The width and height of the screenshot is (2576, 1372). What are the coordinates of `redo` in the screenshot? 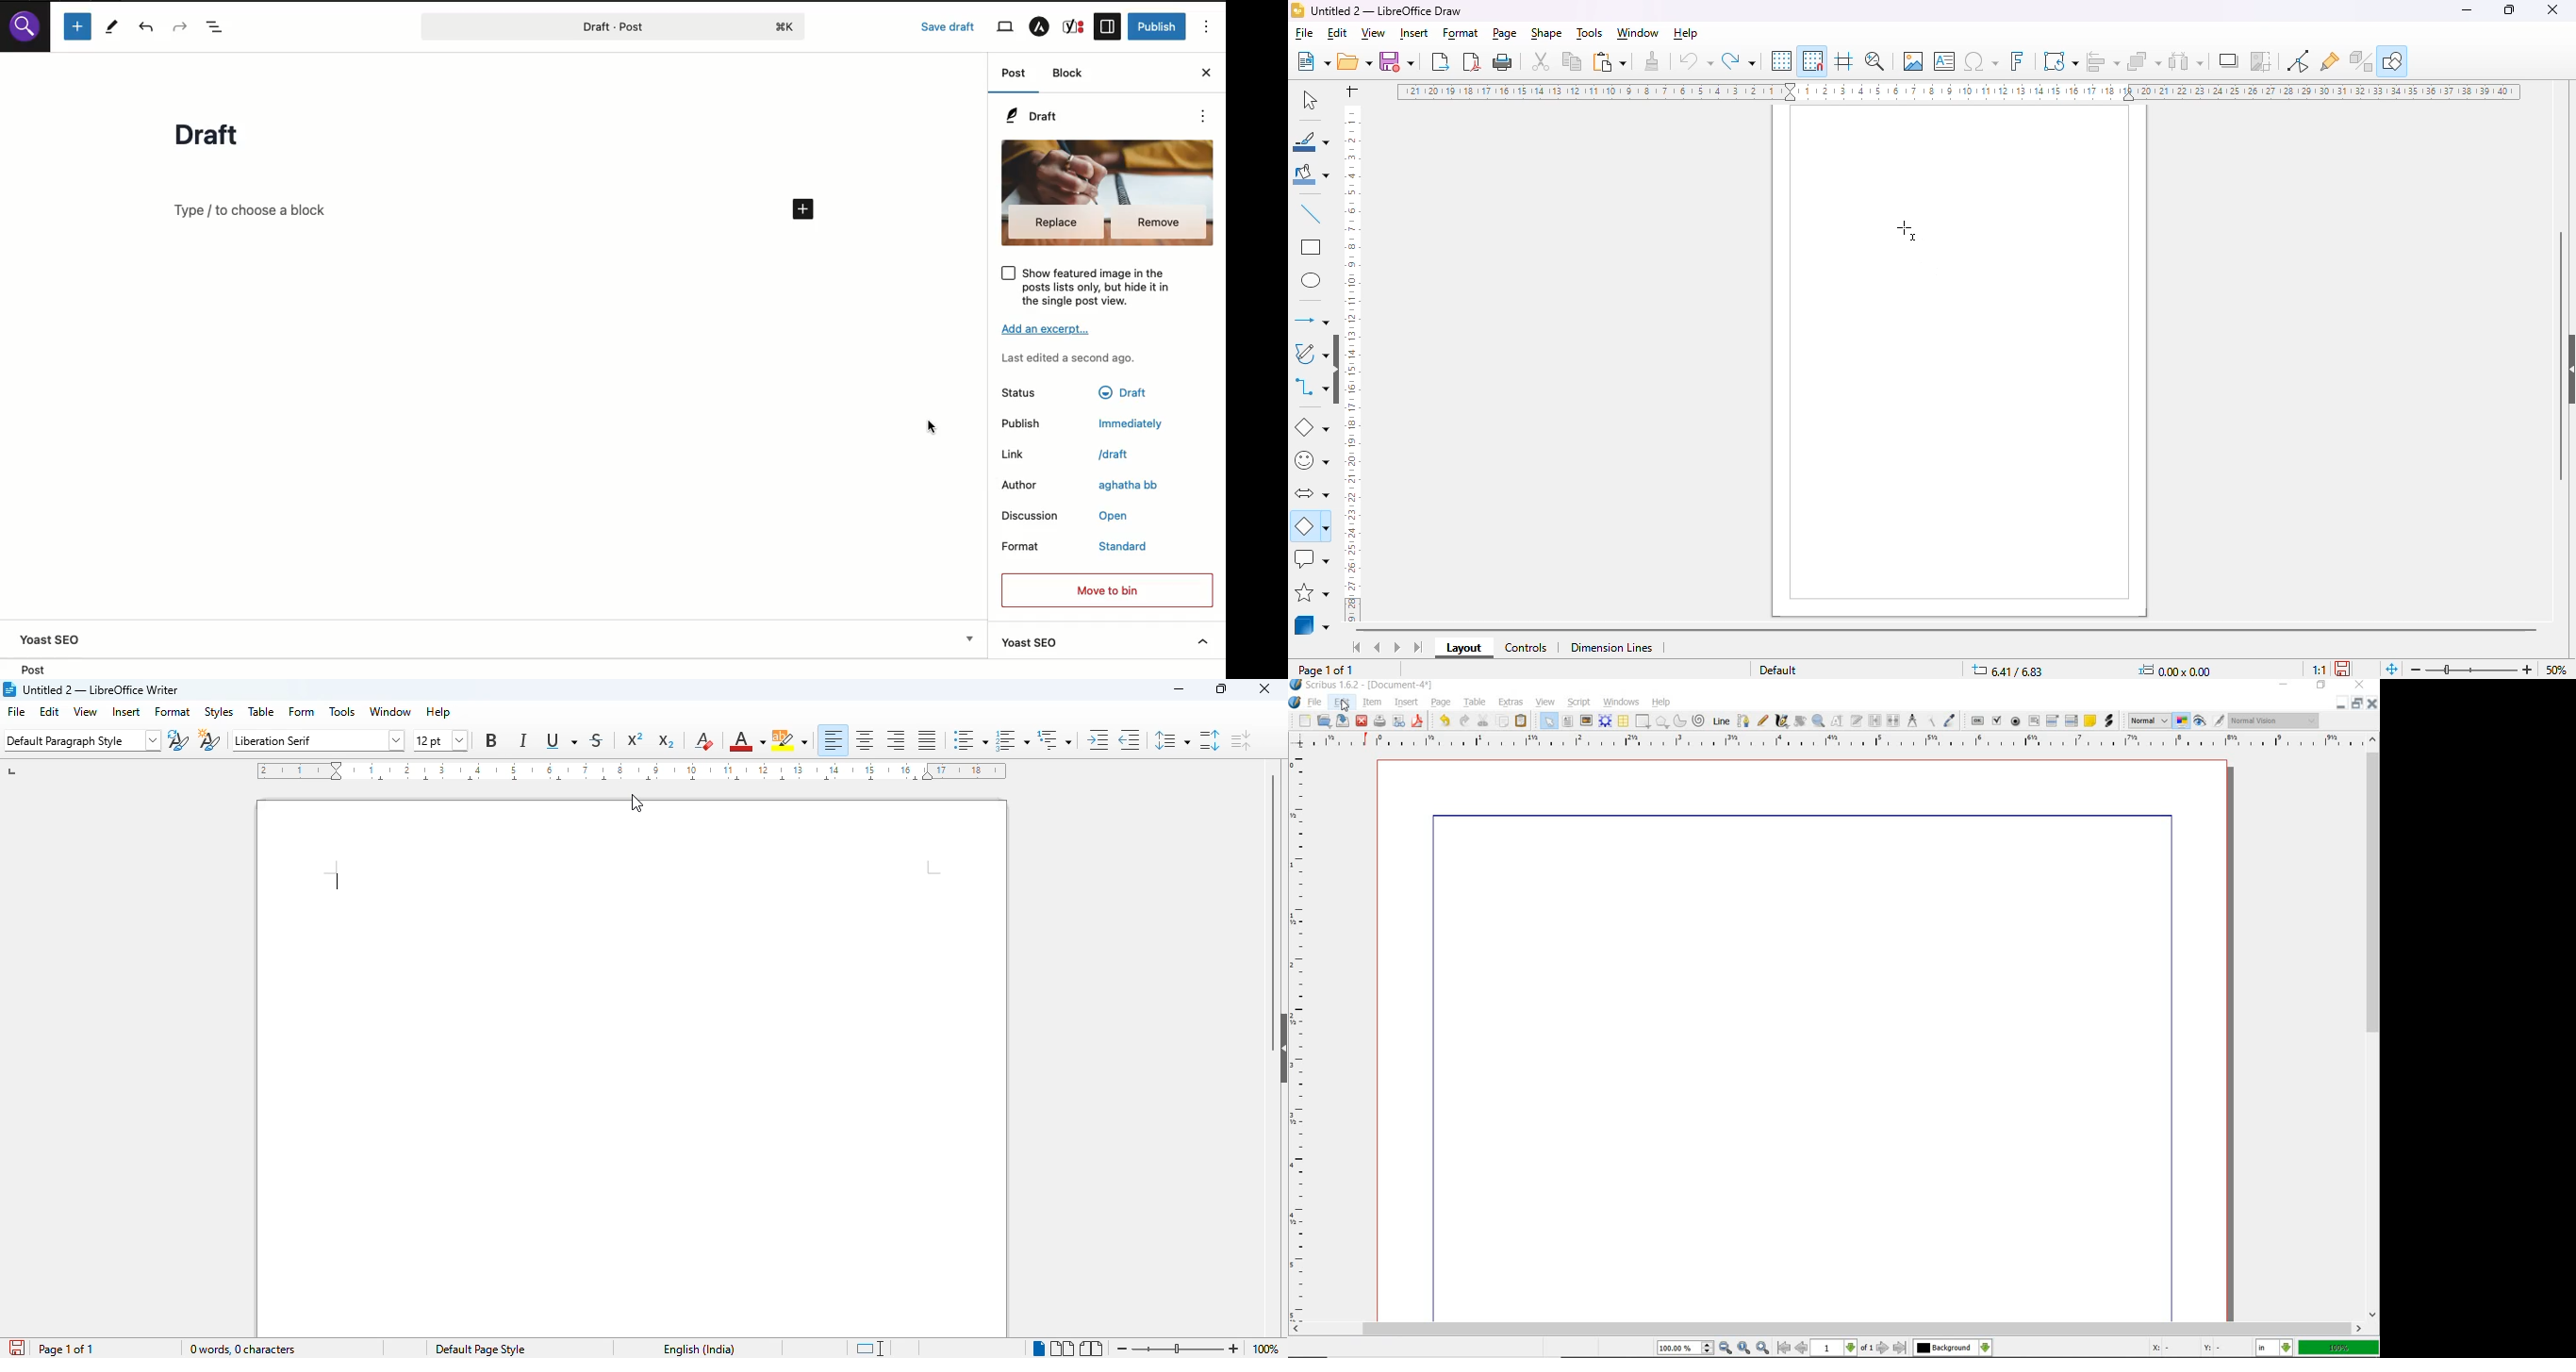 It's located at (1464, 720).